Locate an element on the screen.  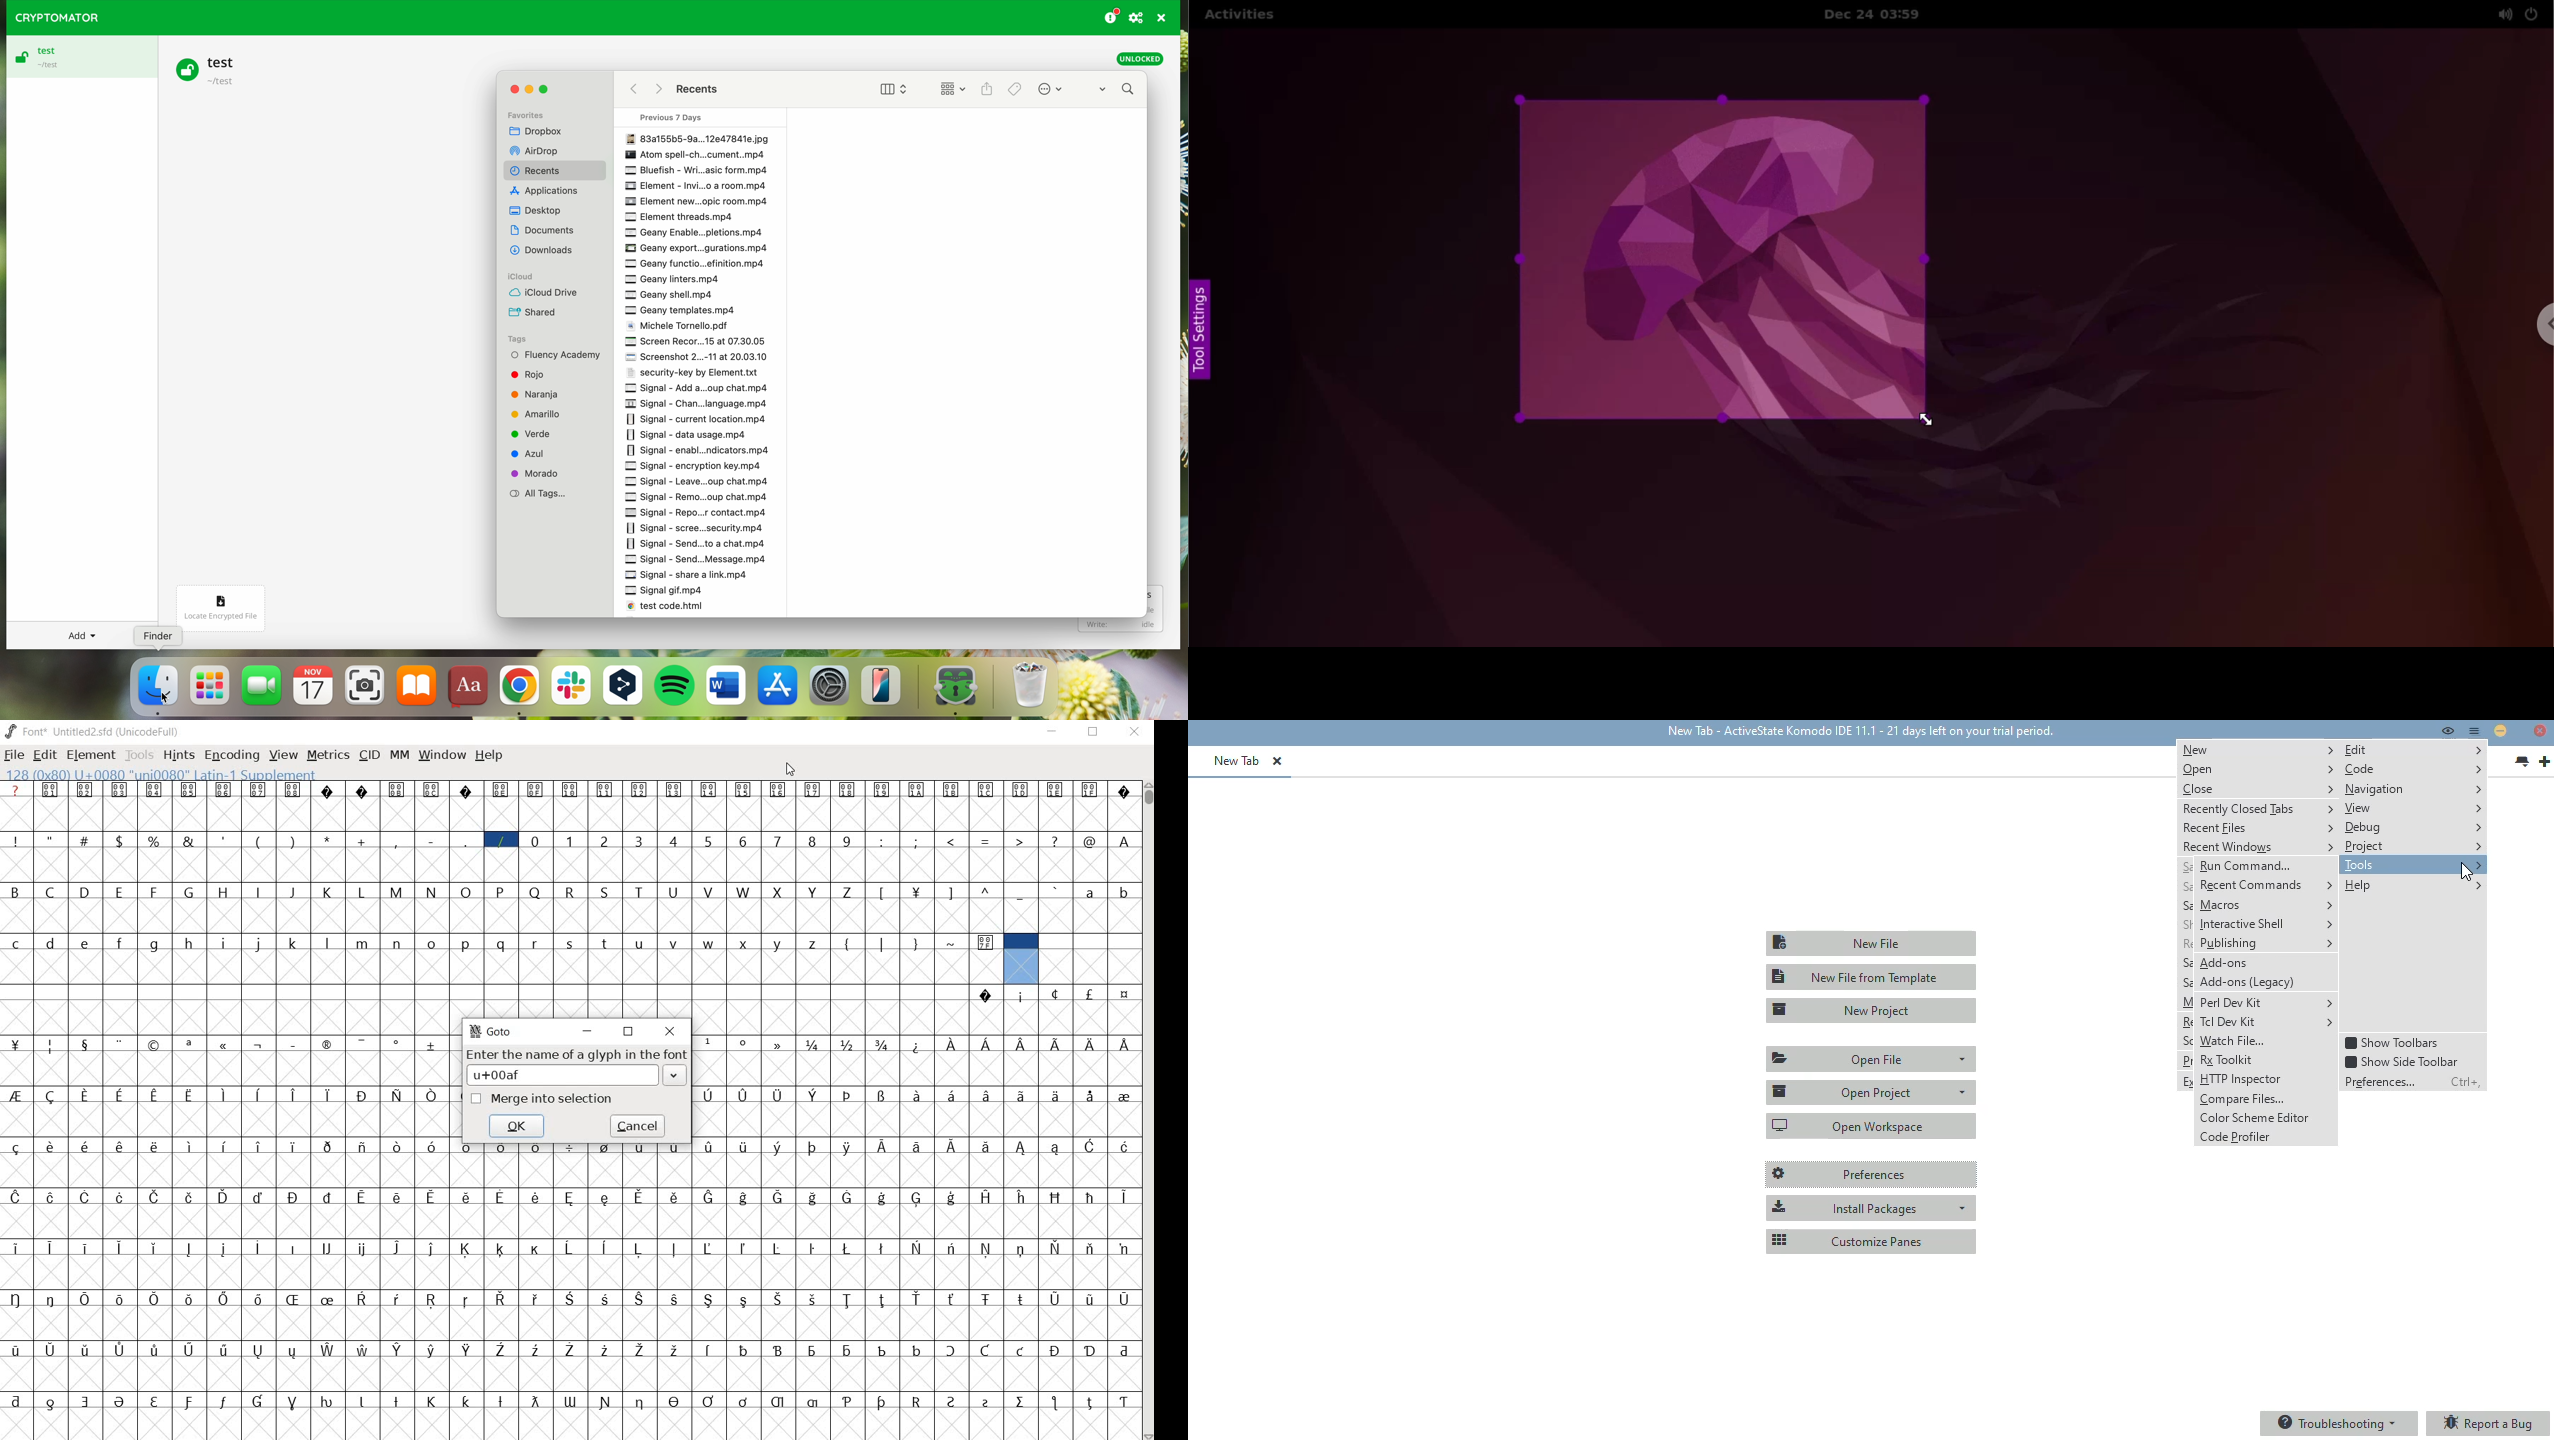
Symbol is located at coordinates (122, 1197).